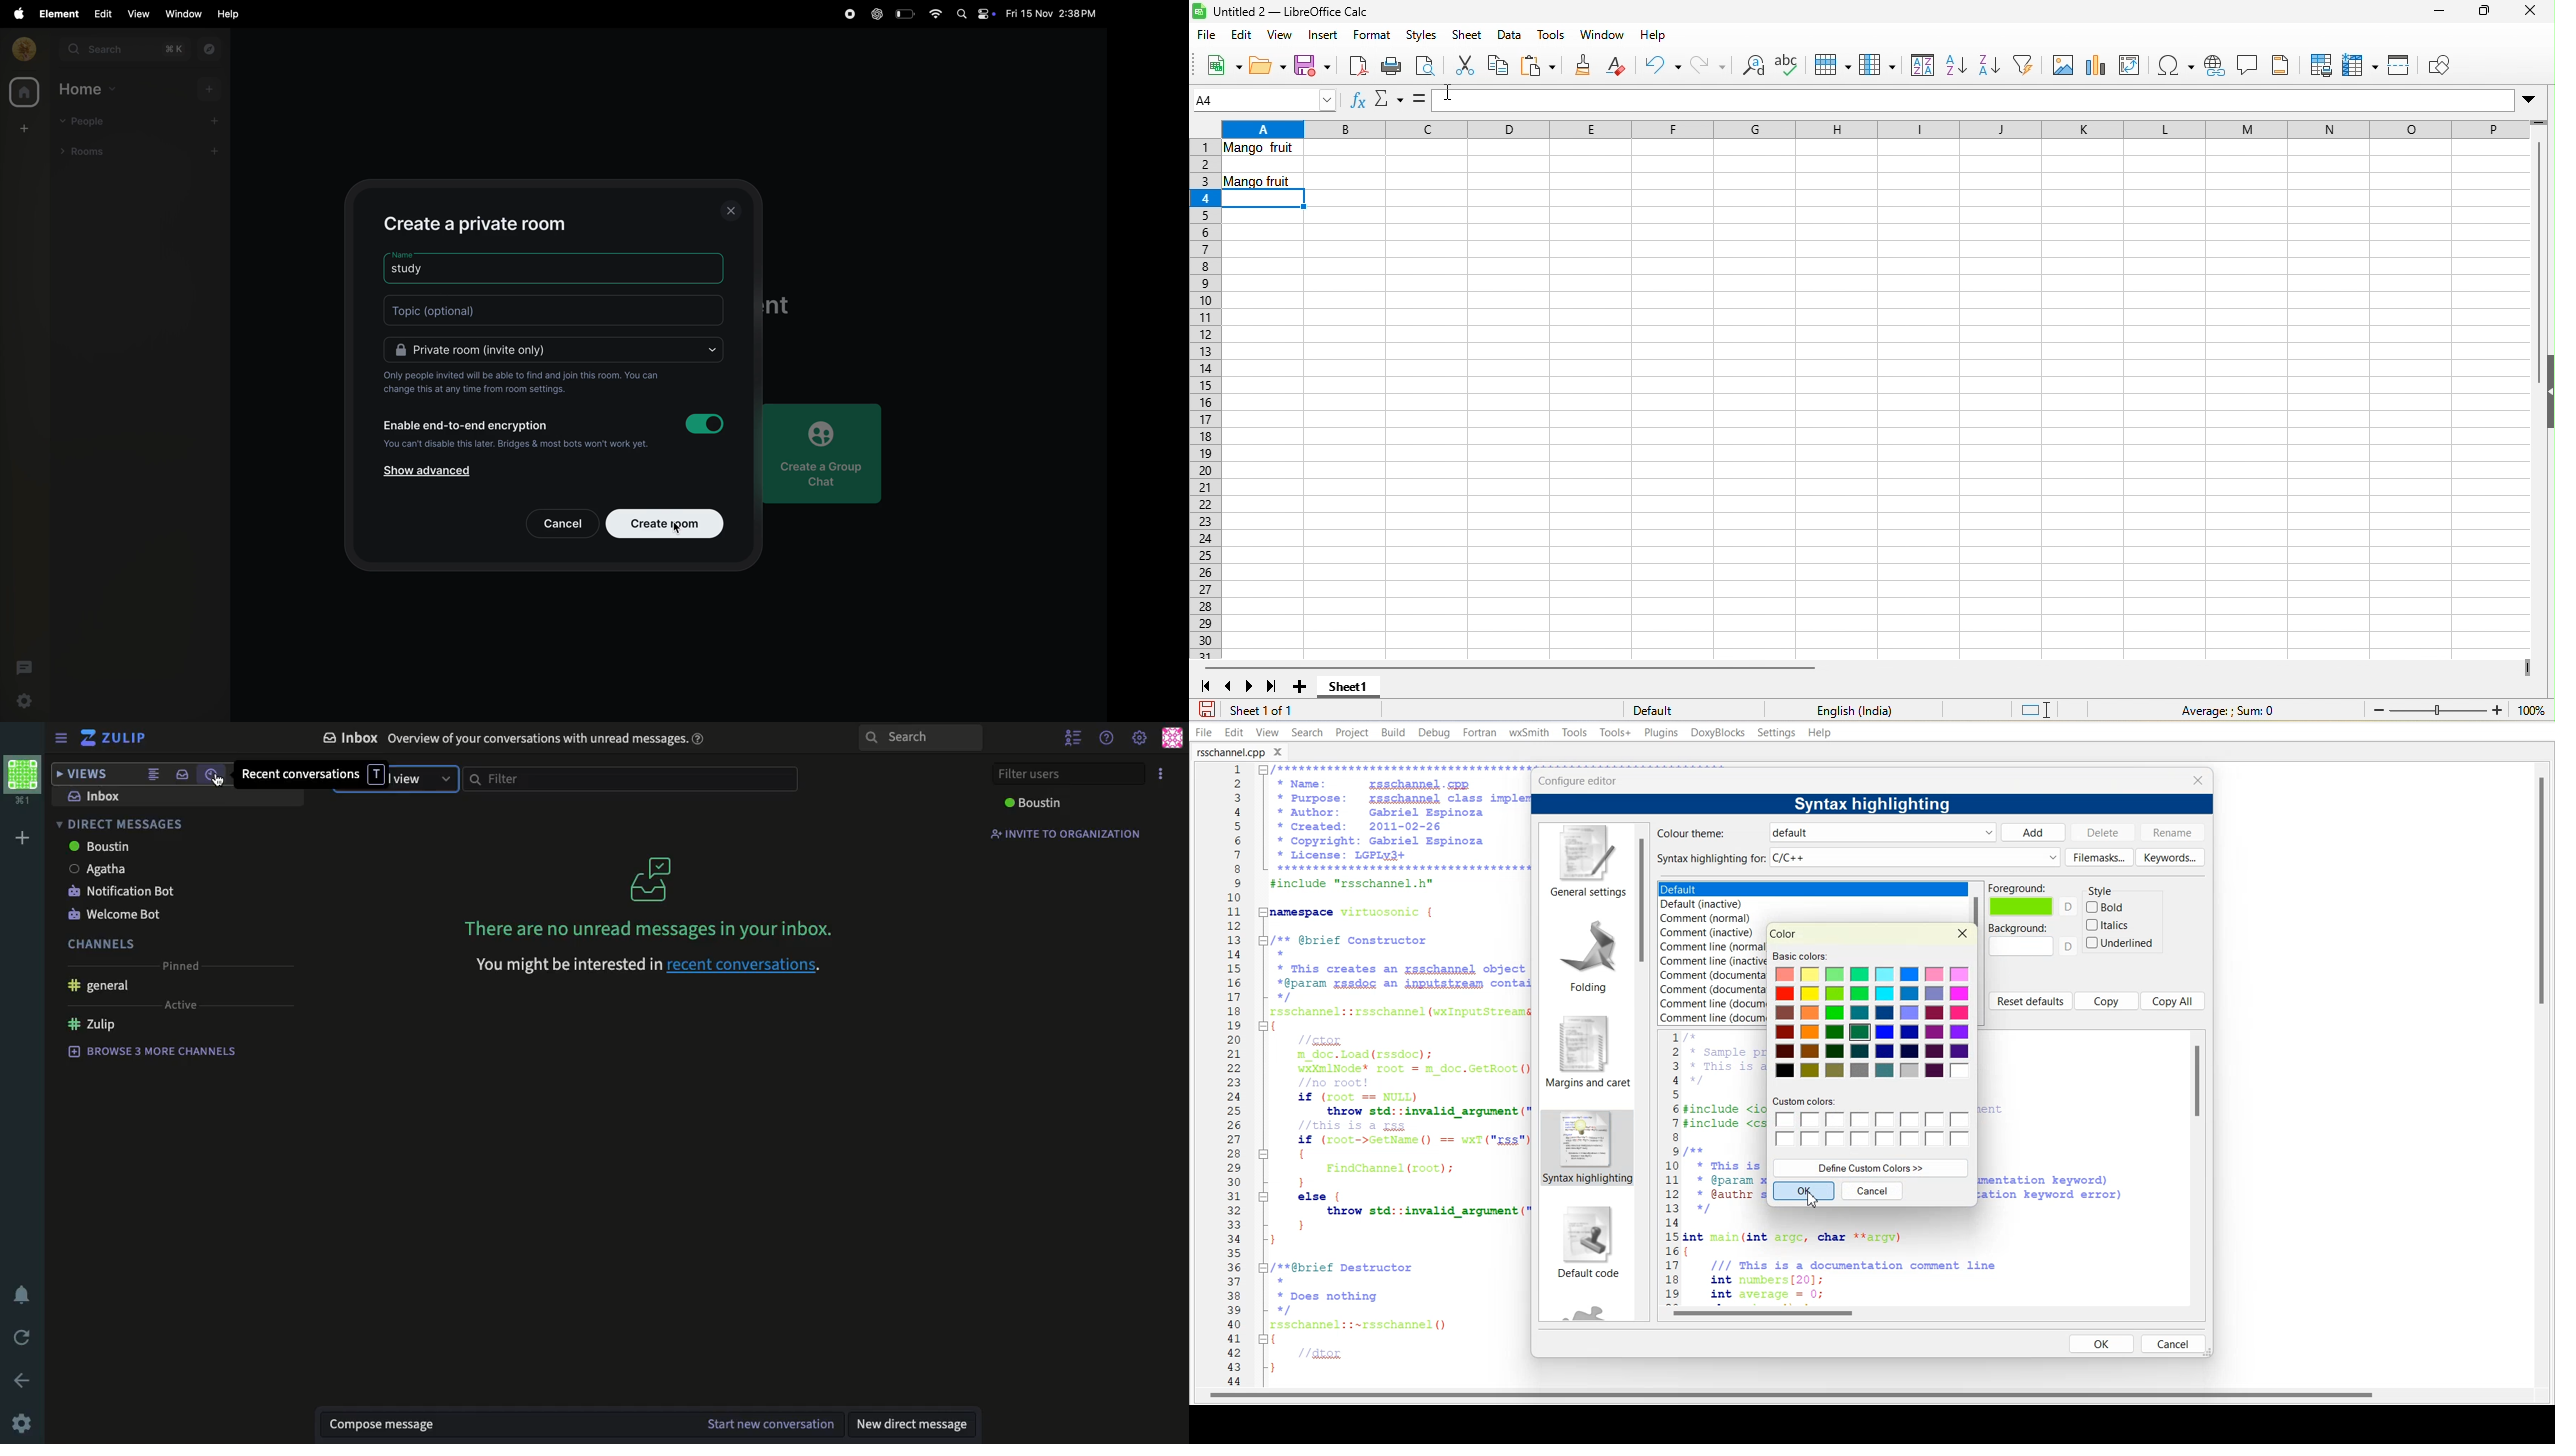  I want to click on Color, so click(1784, 933).